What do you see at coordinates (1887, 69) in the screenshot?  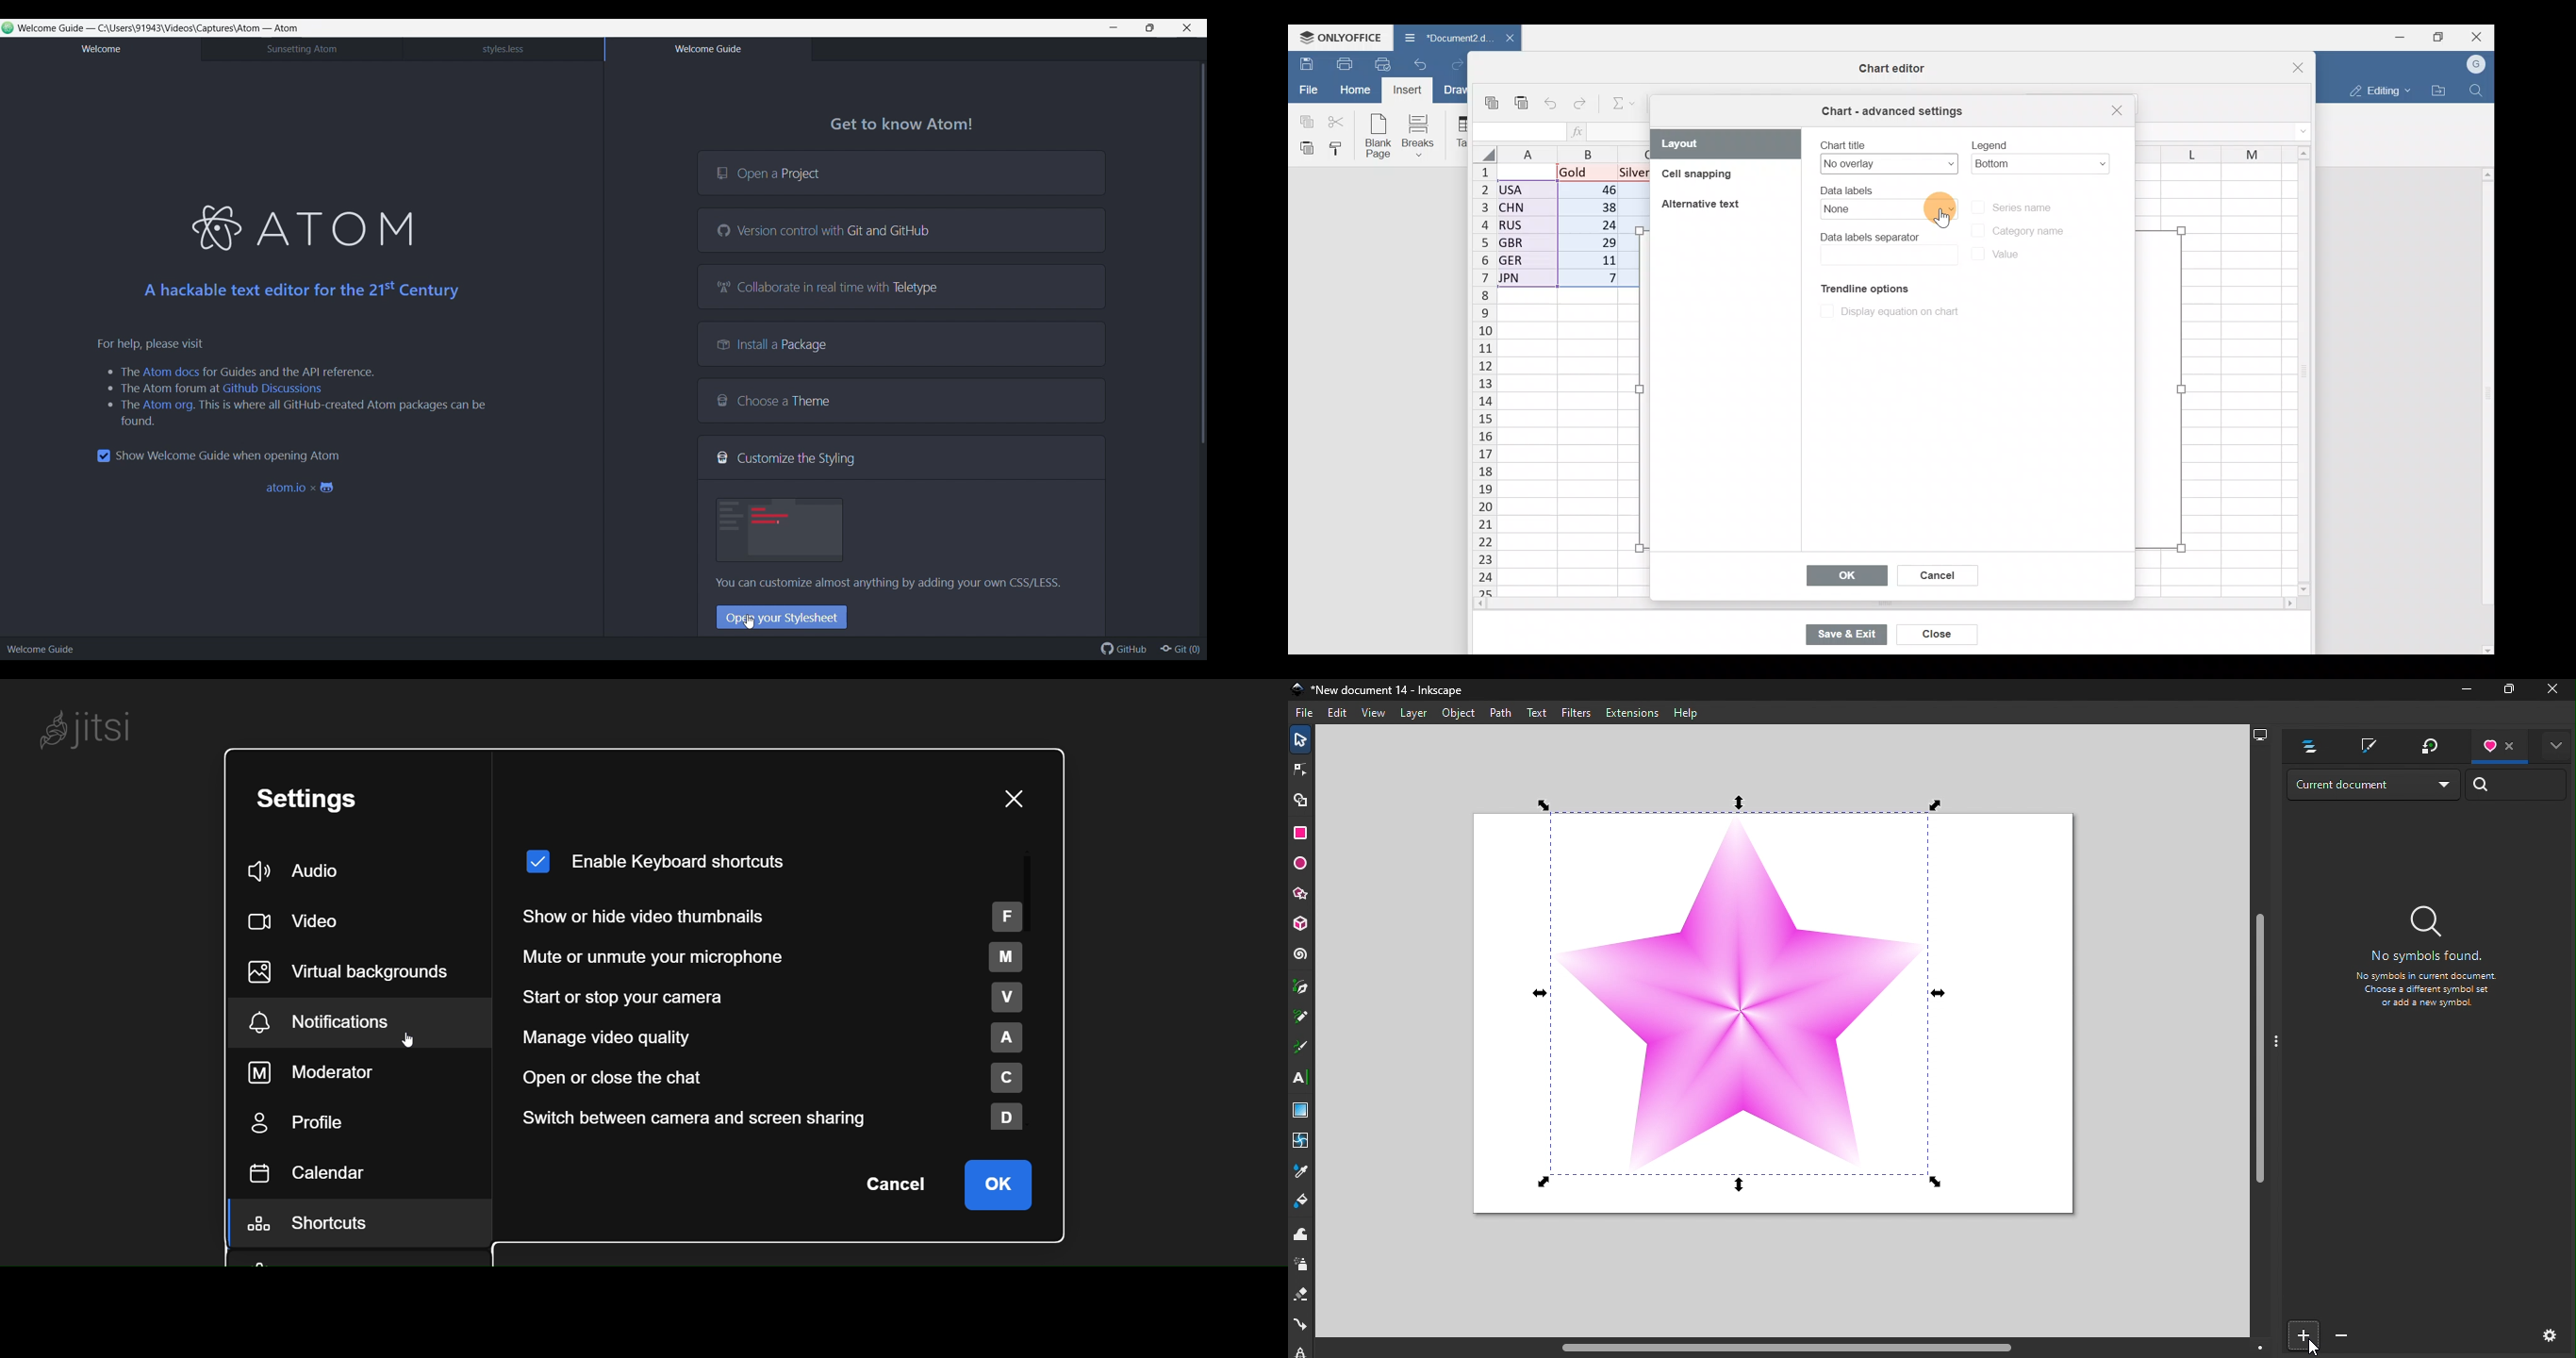 I see `Chart editor` at bounding box center [1887, 69].